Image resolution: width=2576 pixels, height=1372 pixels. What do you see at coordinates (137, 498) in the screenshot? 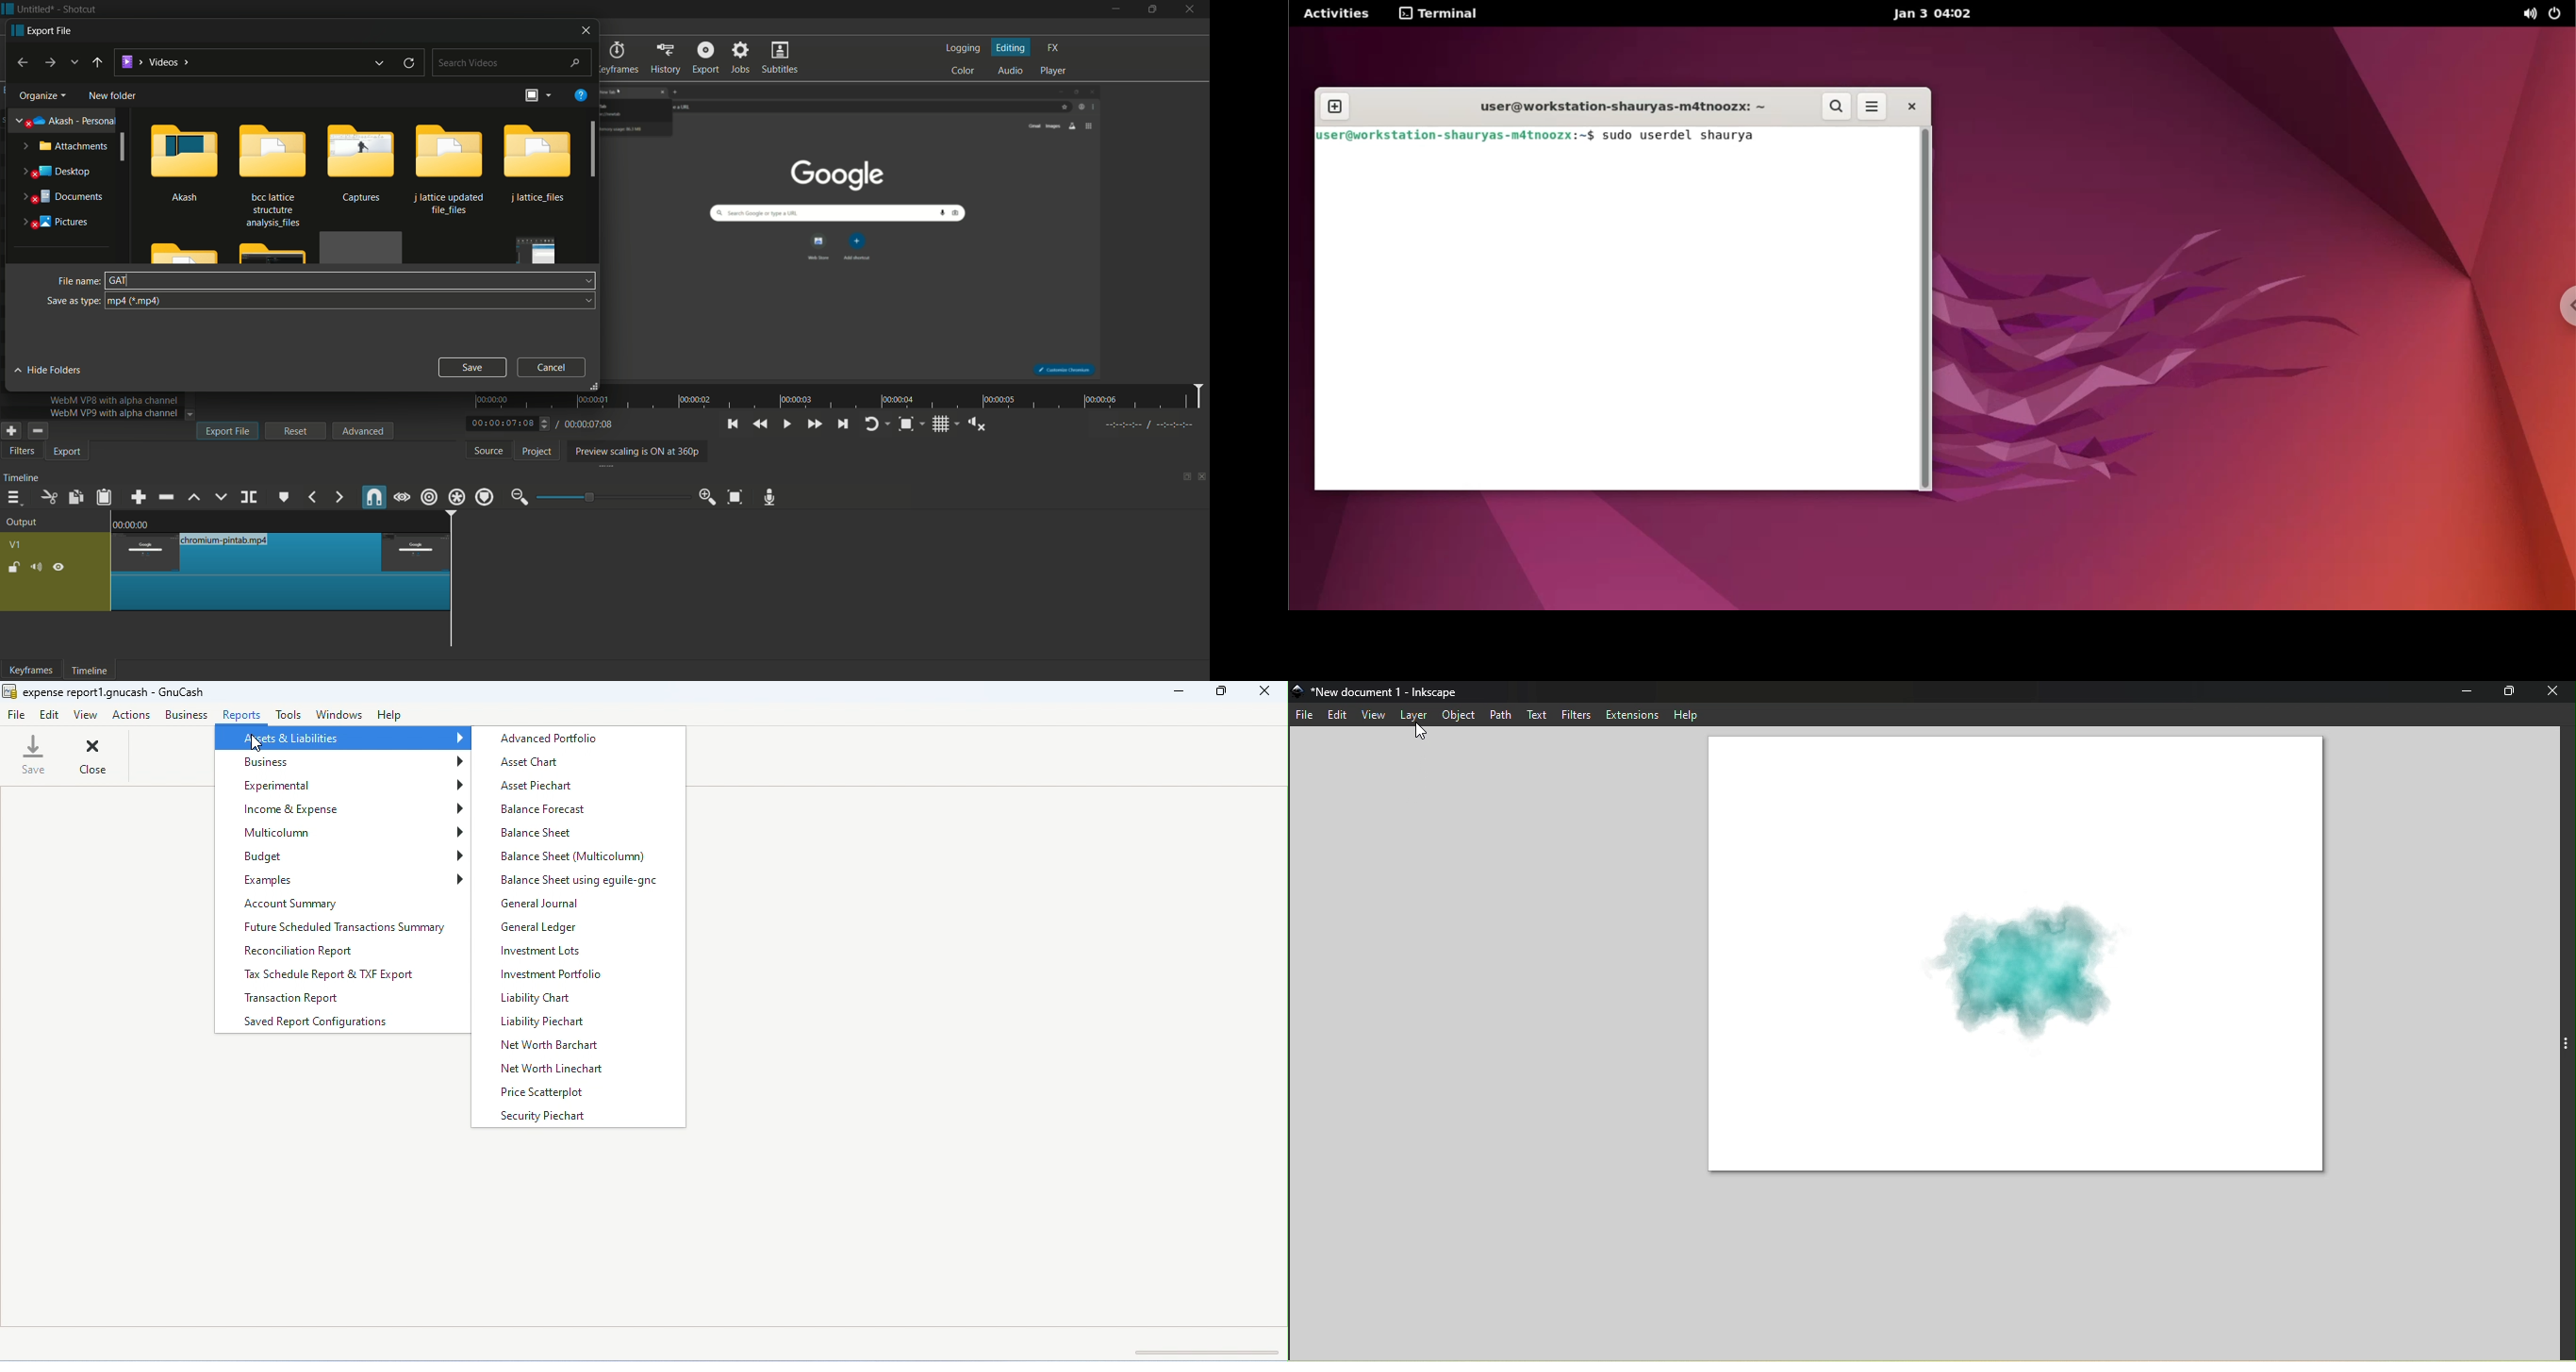
I see `append` at bounding box center [137, 498].